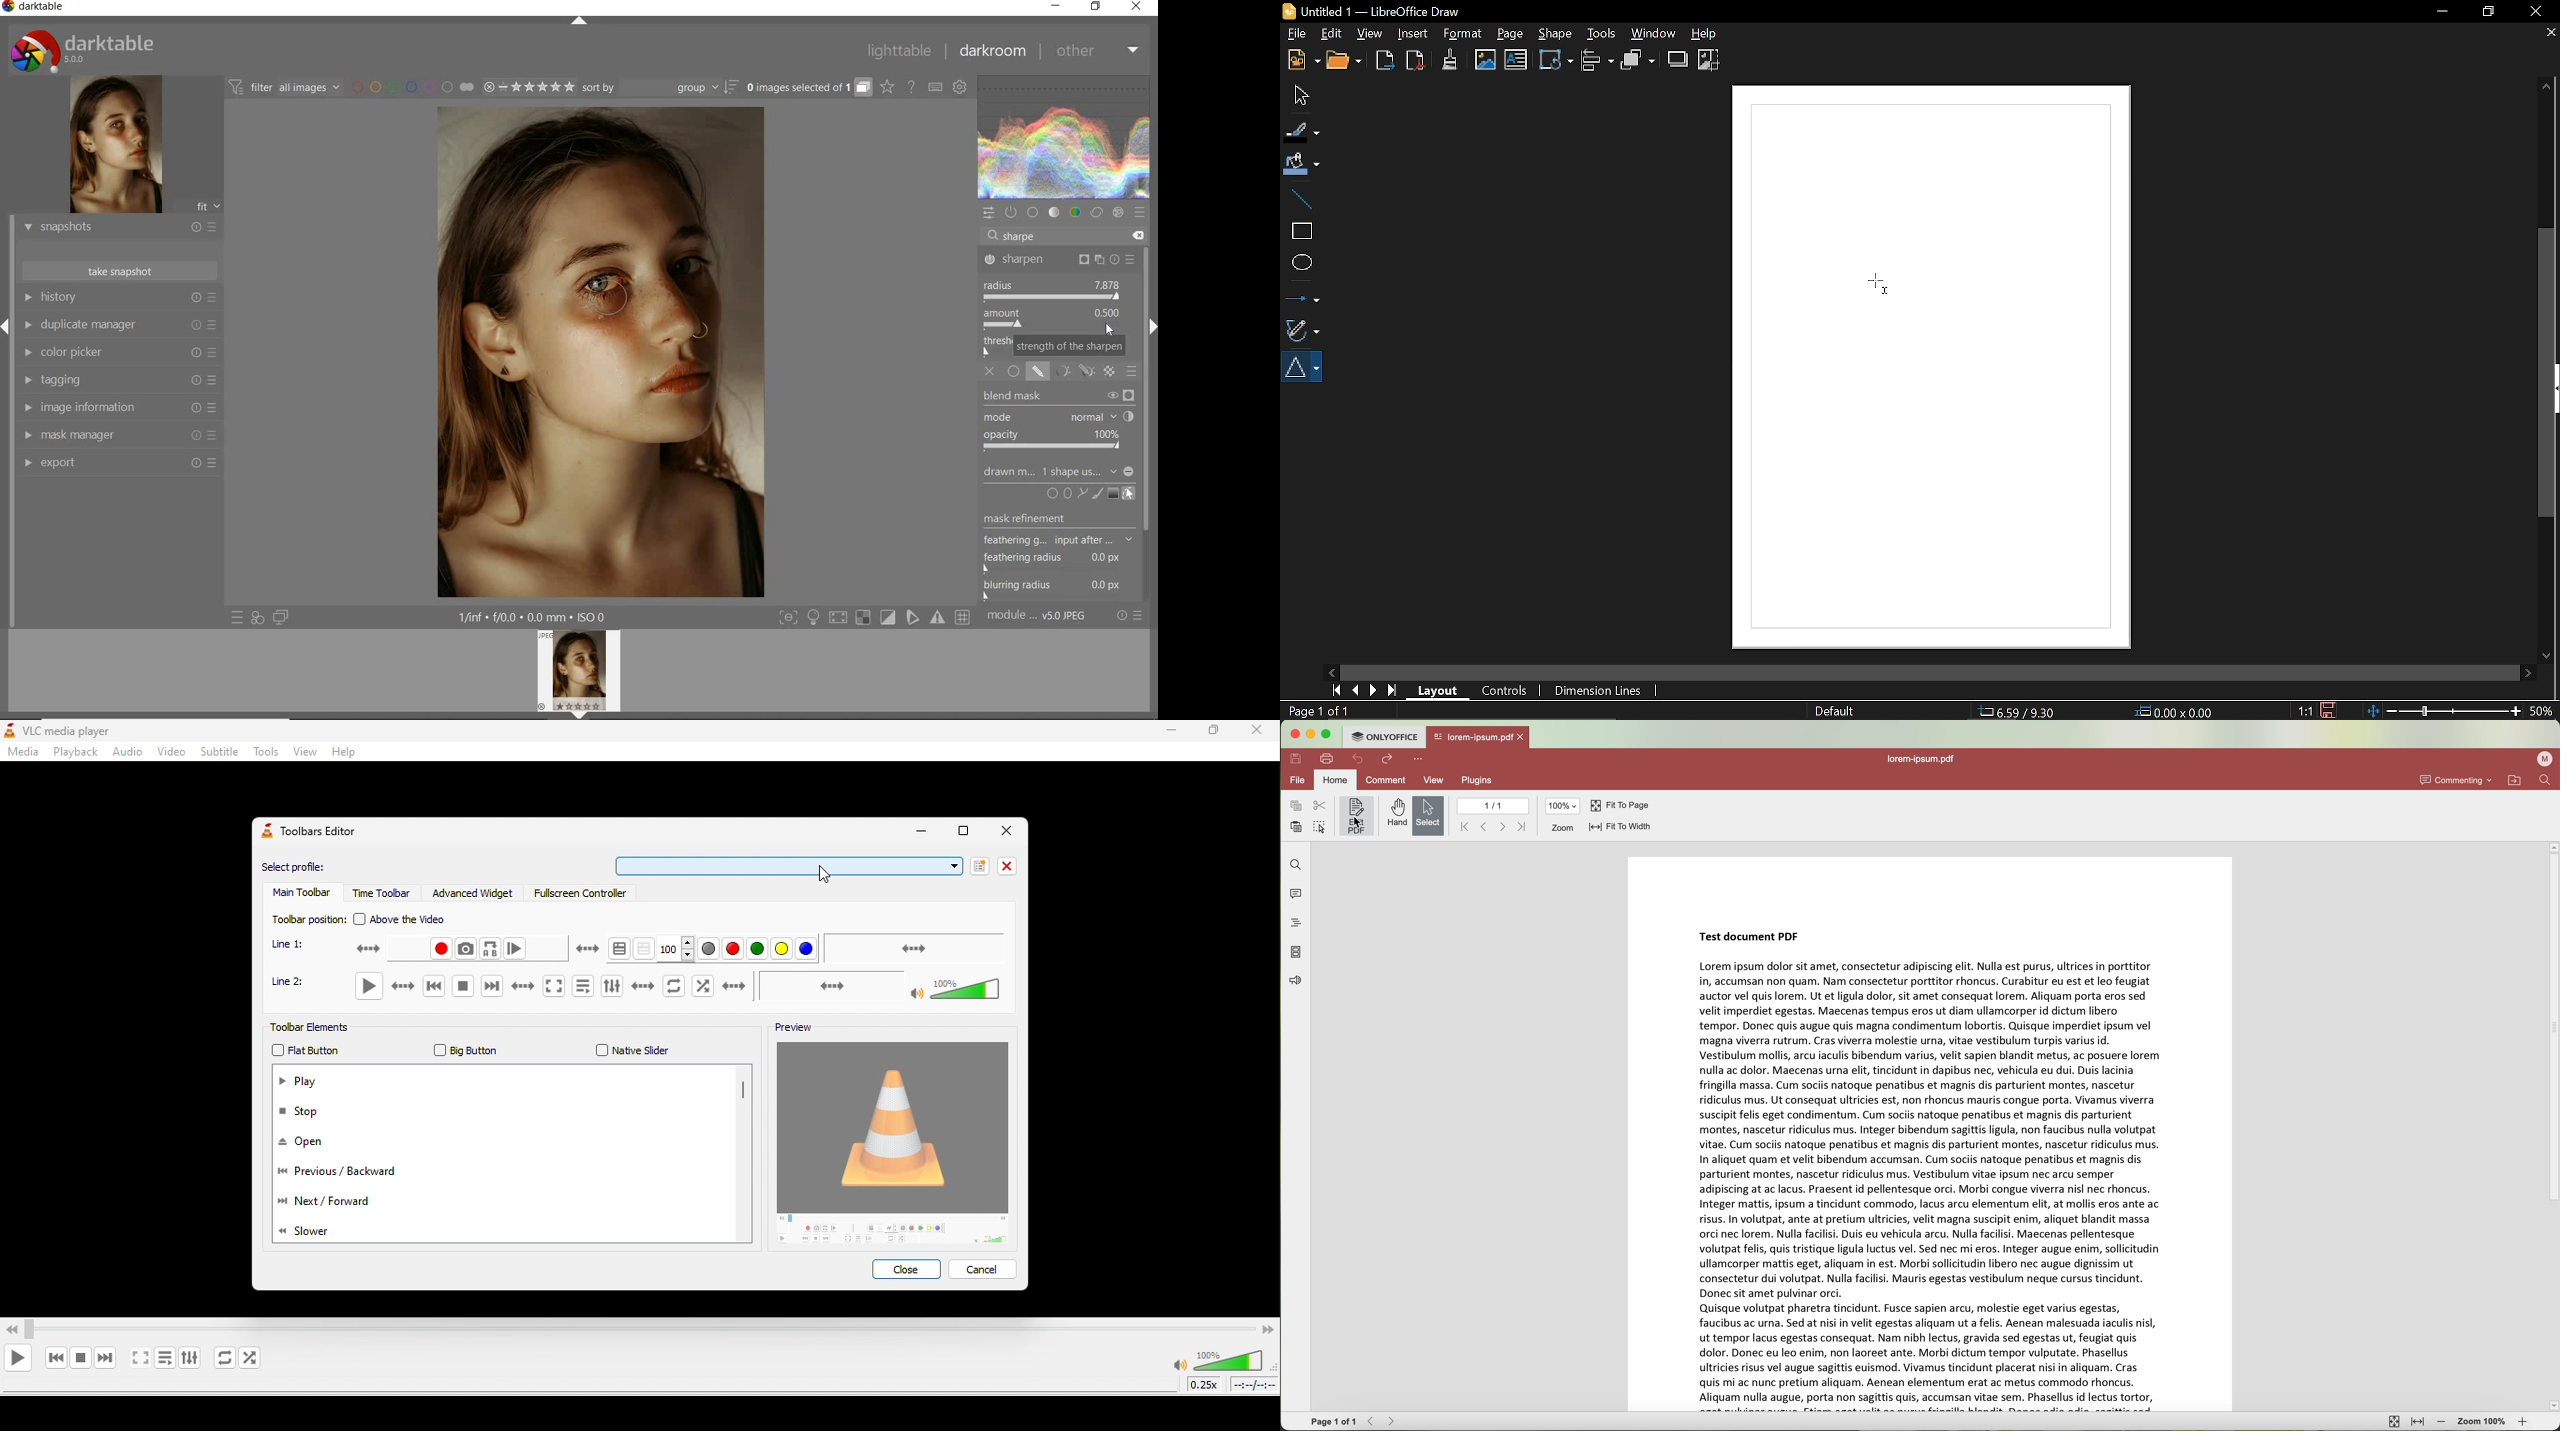  Describe the element at coordinates (83, 50) in the screenshot. I see `system logo` at that location.